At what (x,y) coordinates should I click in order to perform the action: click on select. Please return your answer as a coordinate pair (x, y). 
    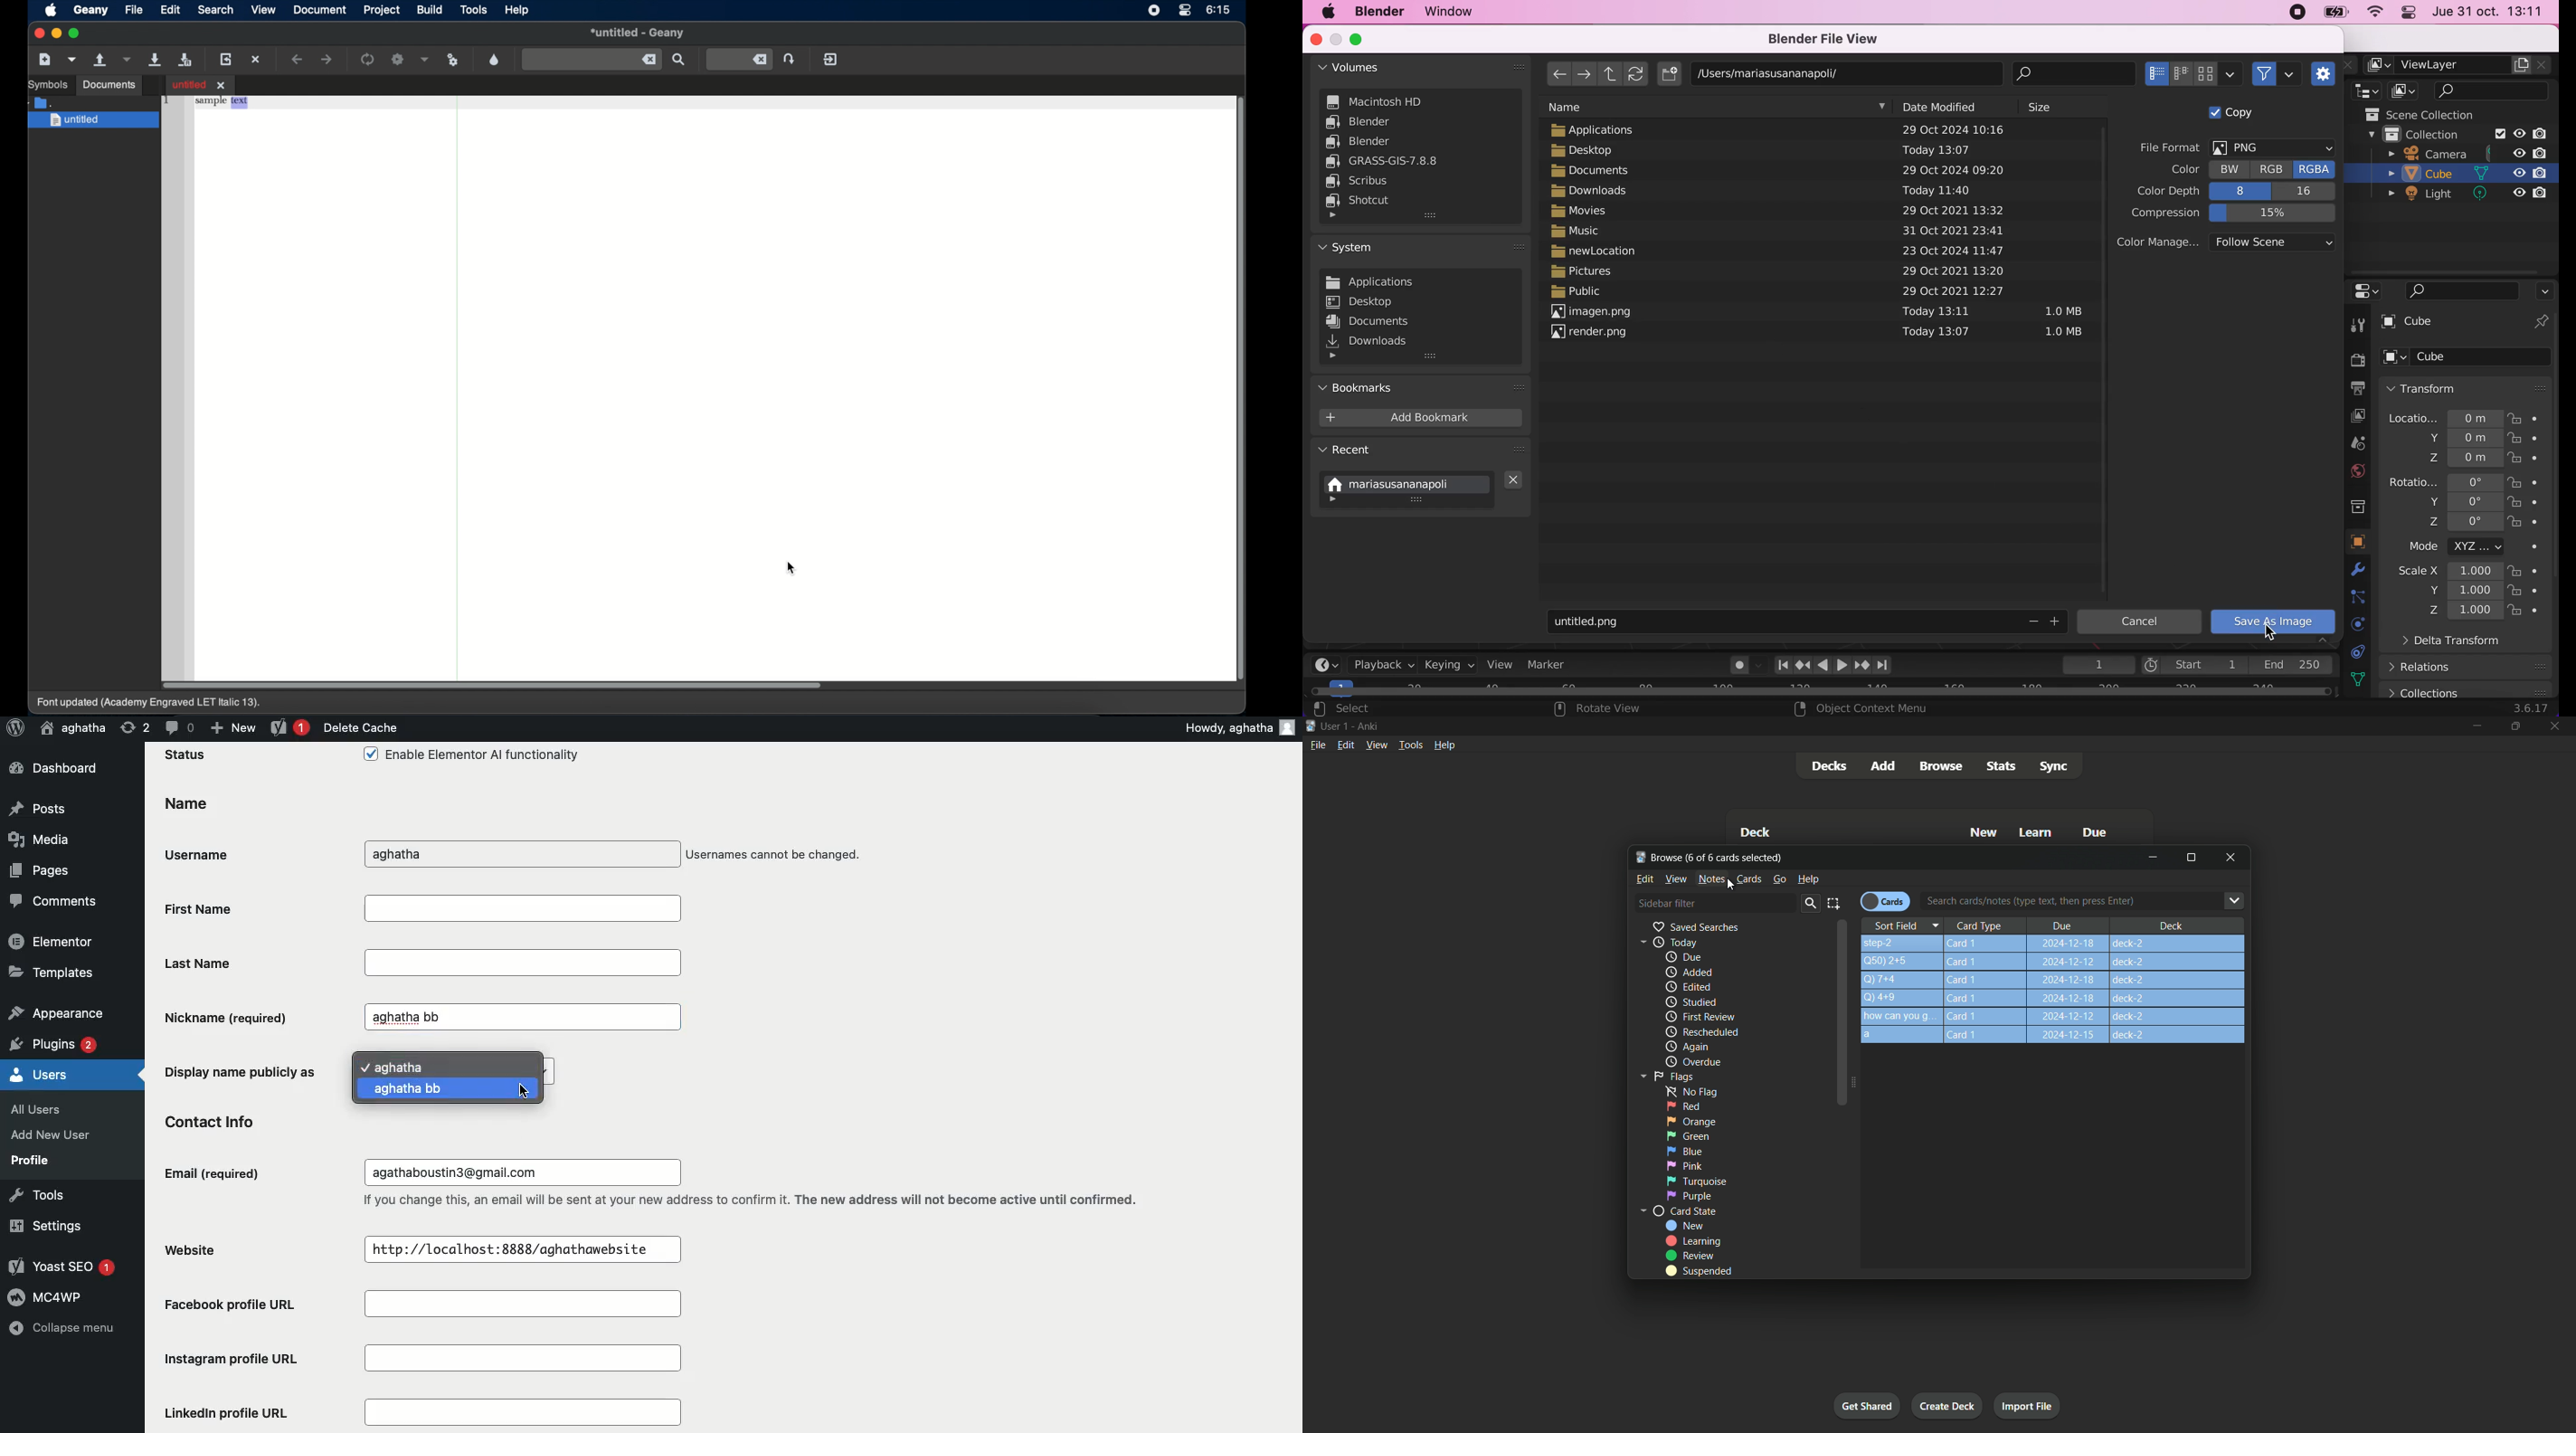
    Looking at the image, I should click on (1834, 903).